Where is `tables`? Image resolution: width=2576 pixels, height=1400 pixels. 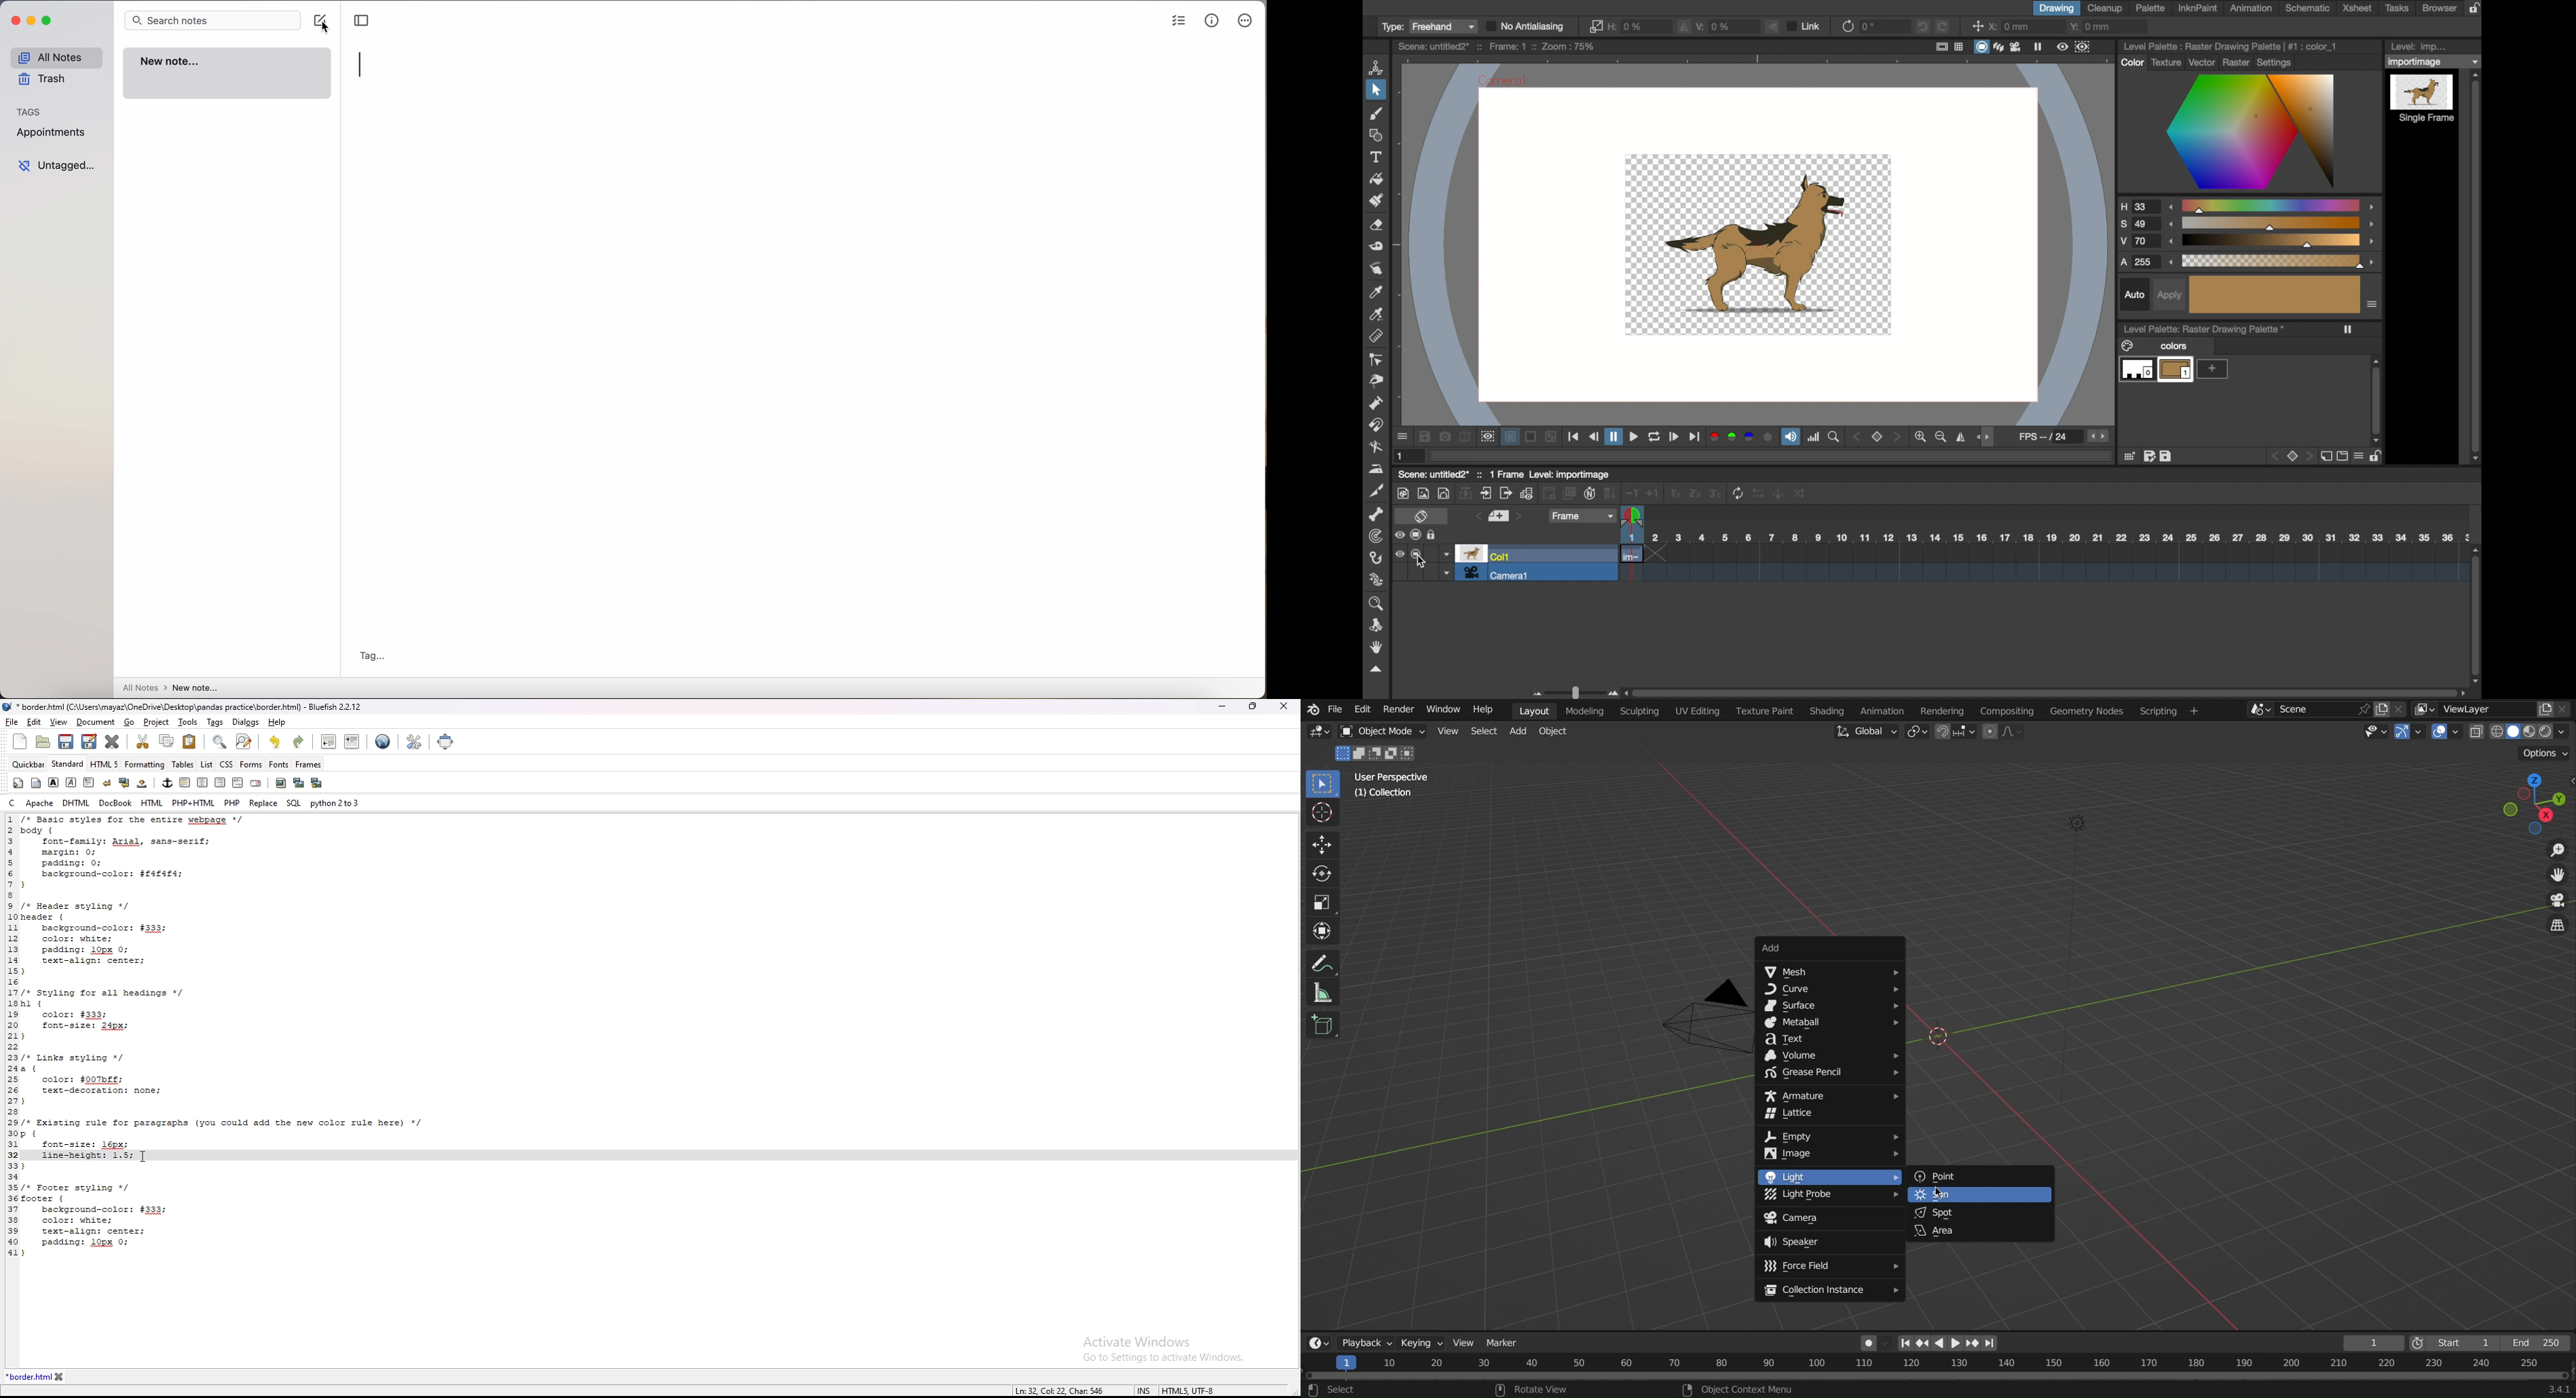
tables is located at coordinates (183, 764).